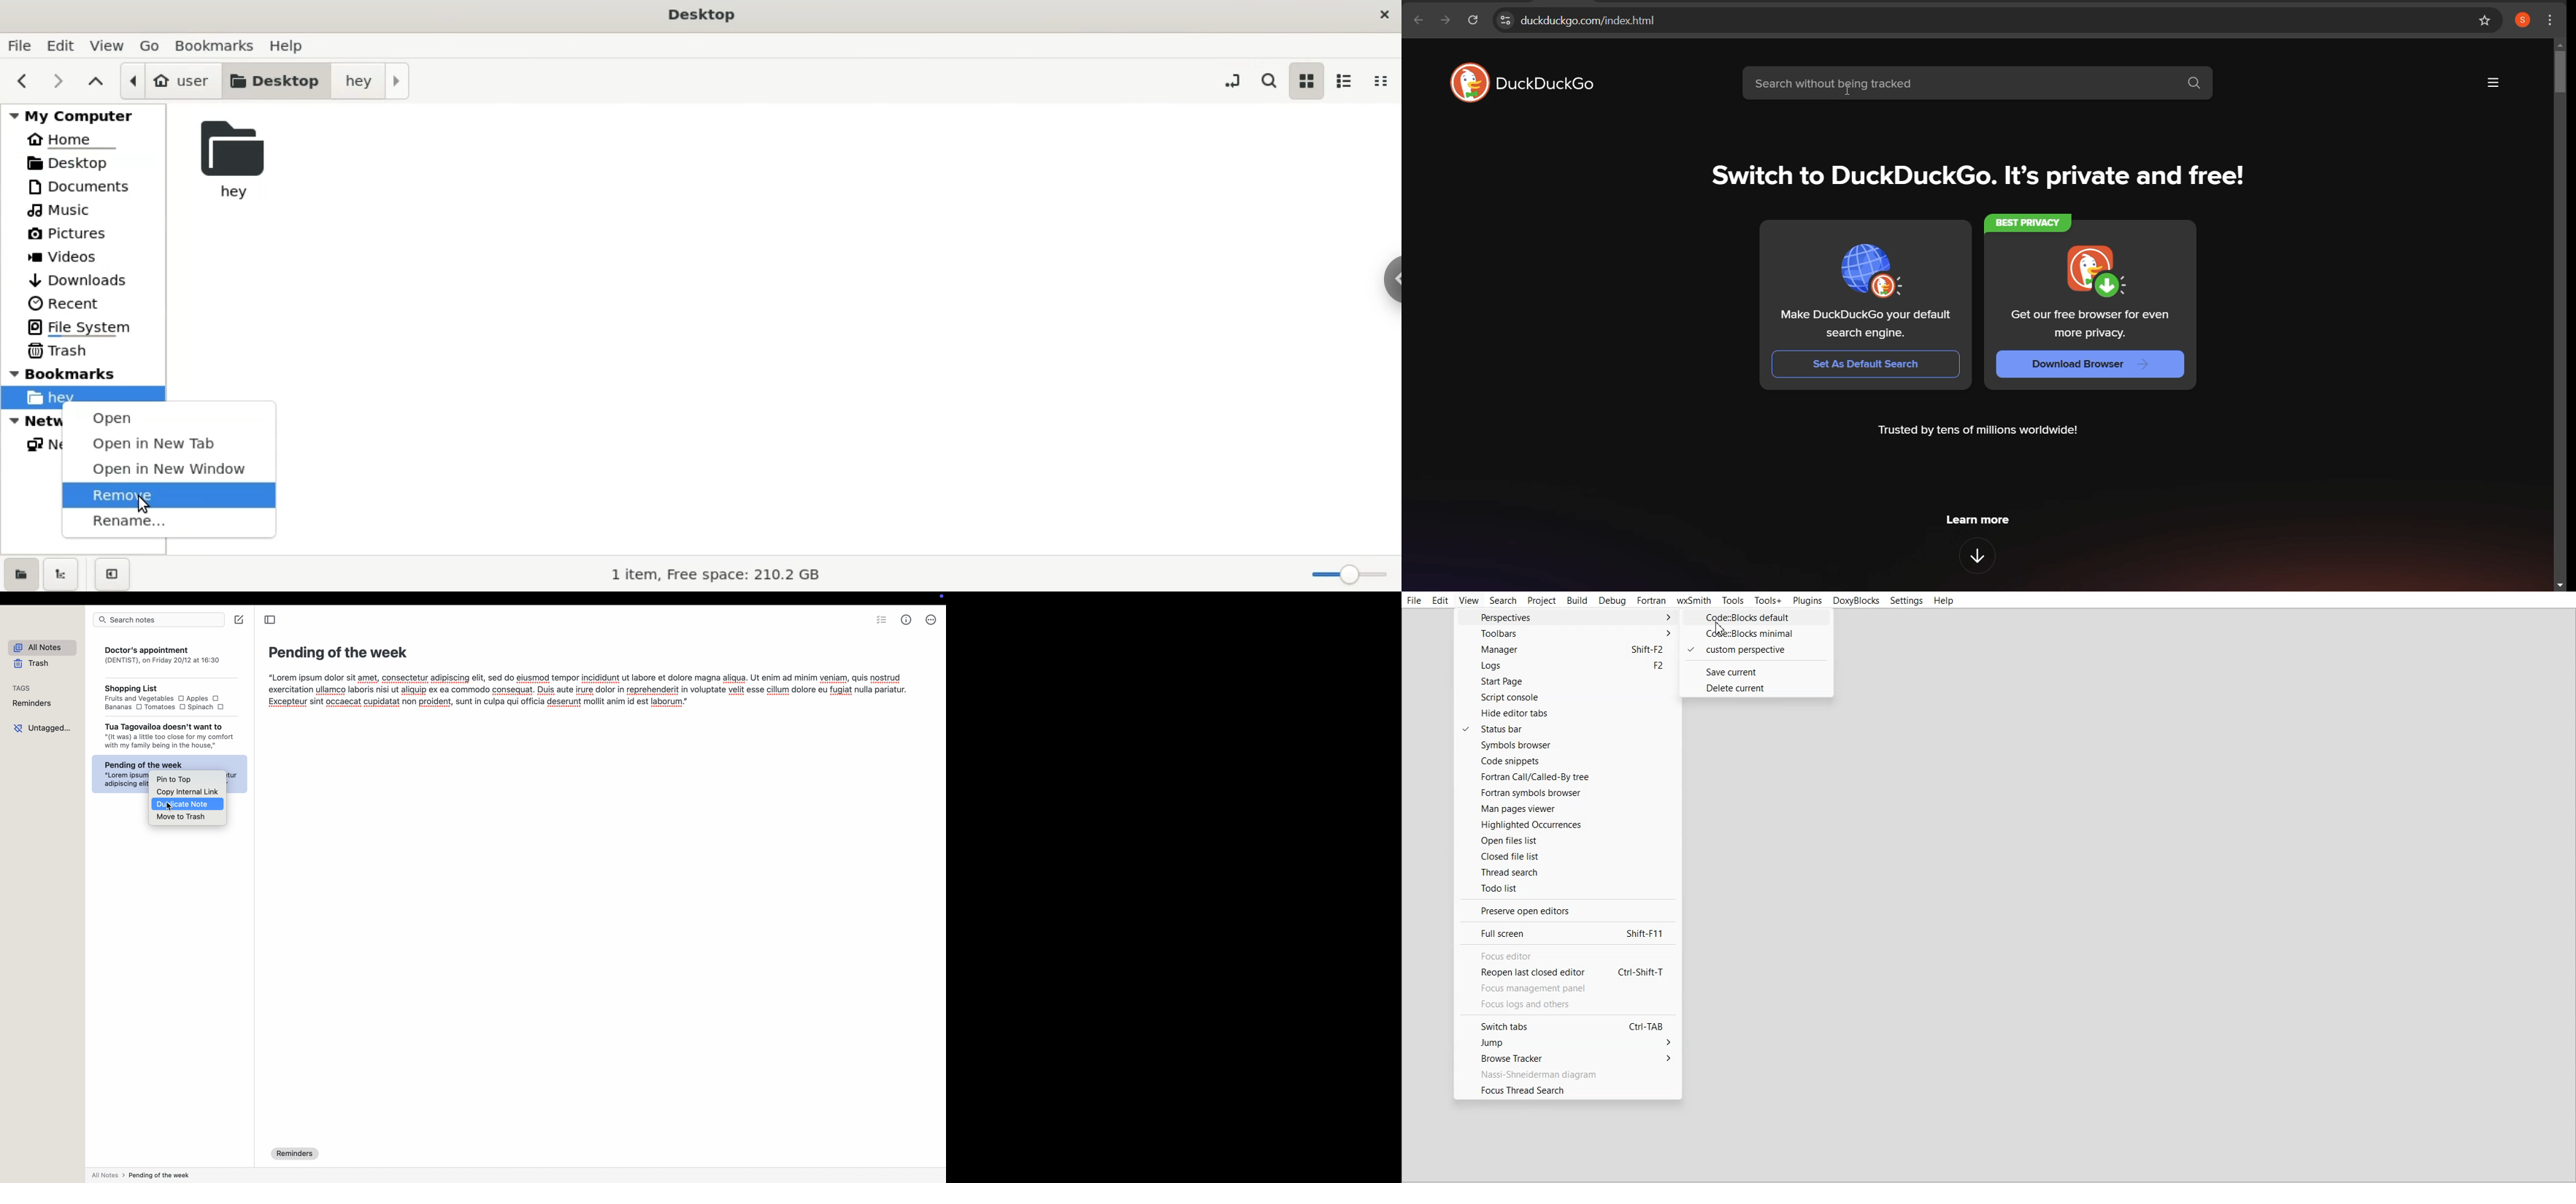 The width and height of the screenshot is (2576, 1204). I want to click on file system, so click(83, 326).